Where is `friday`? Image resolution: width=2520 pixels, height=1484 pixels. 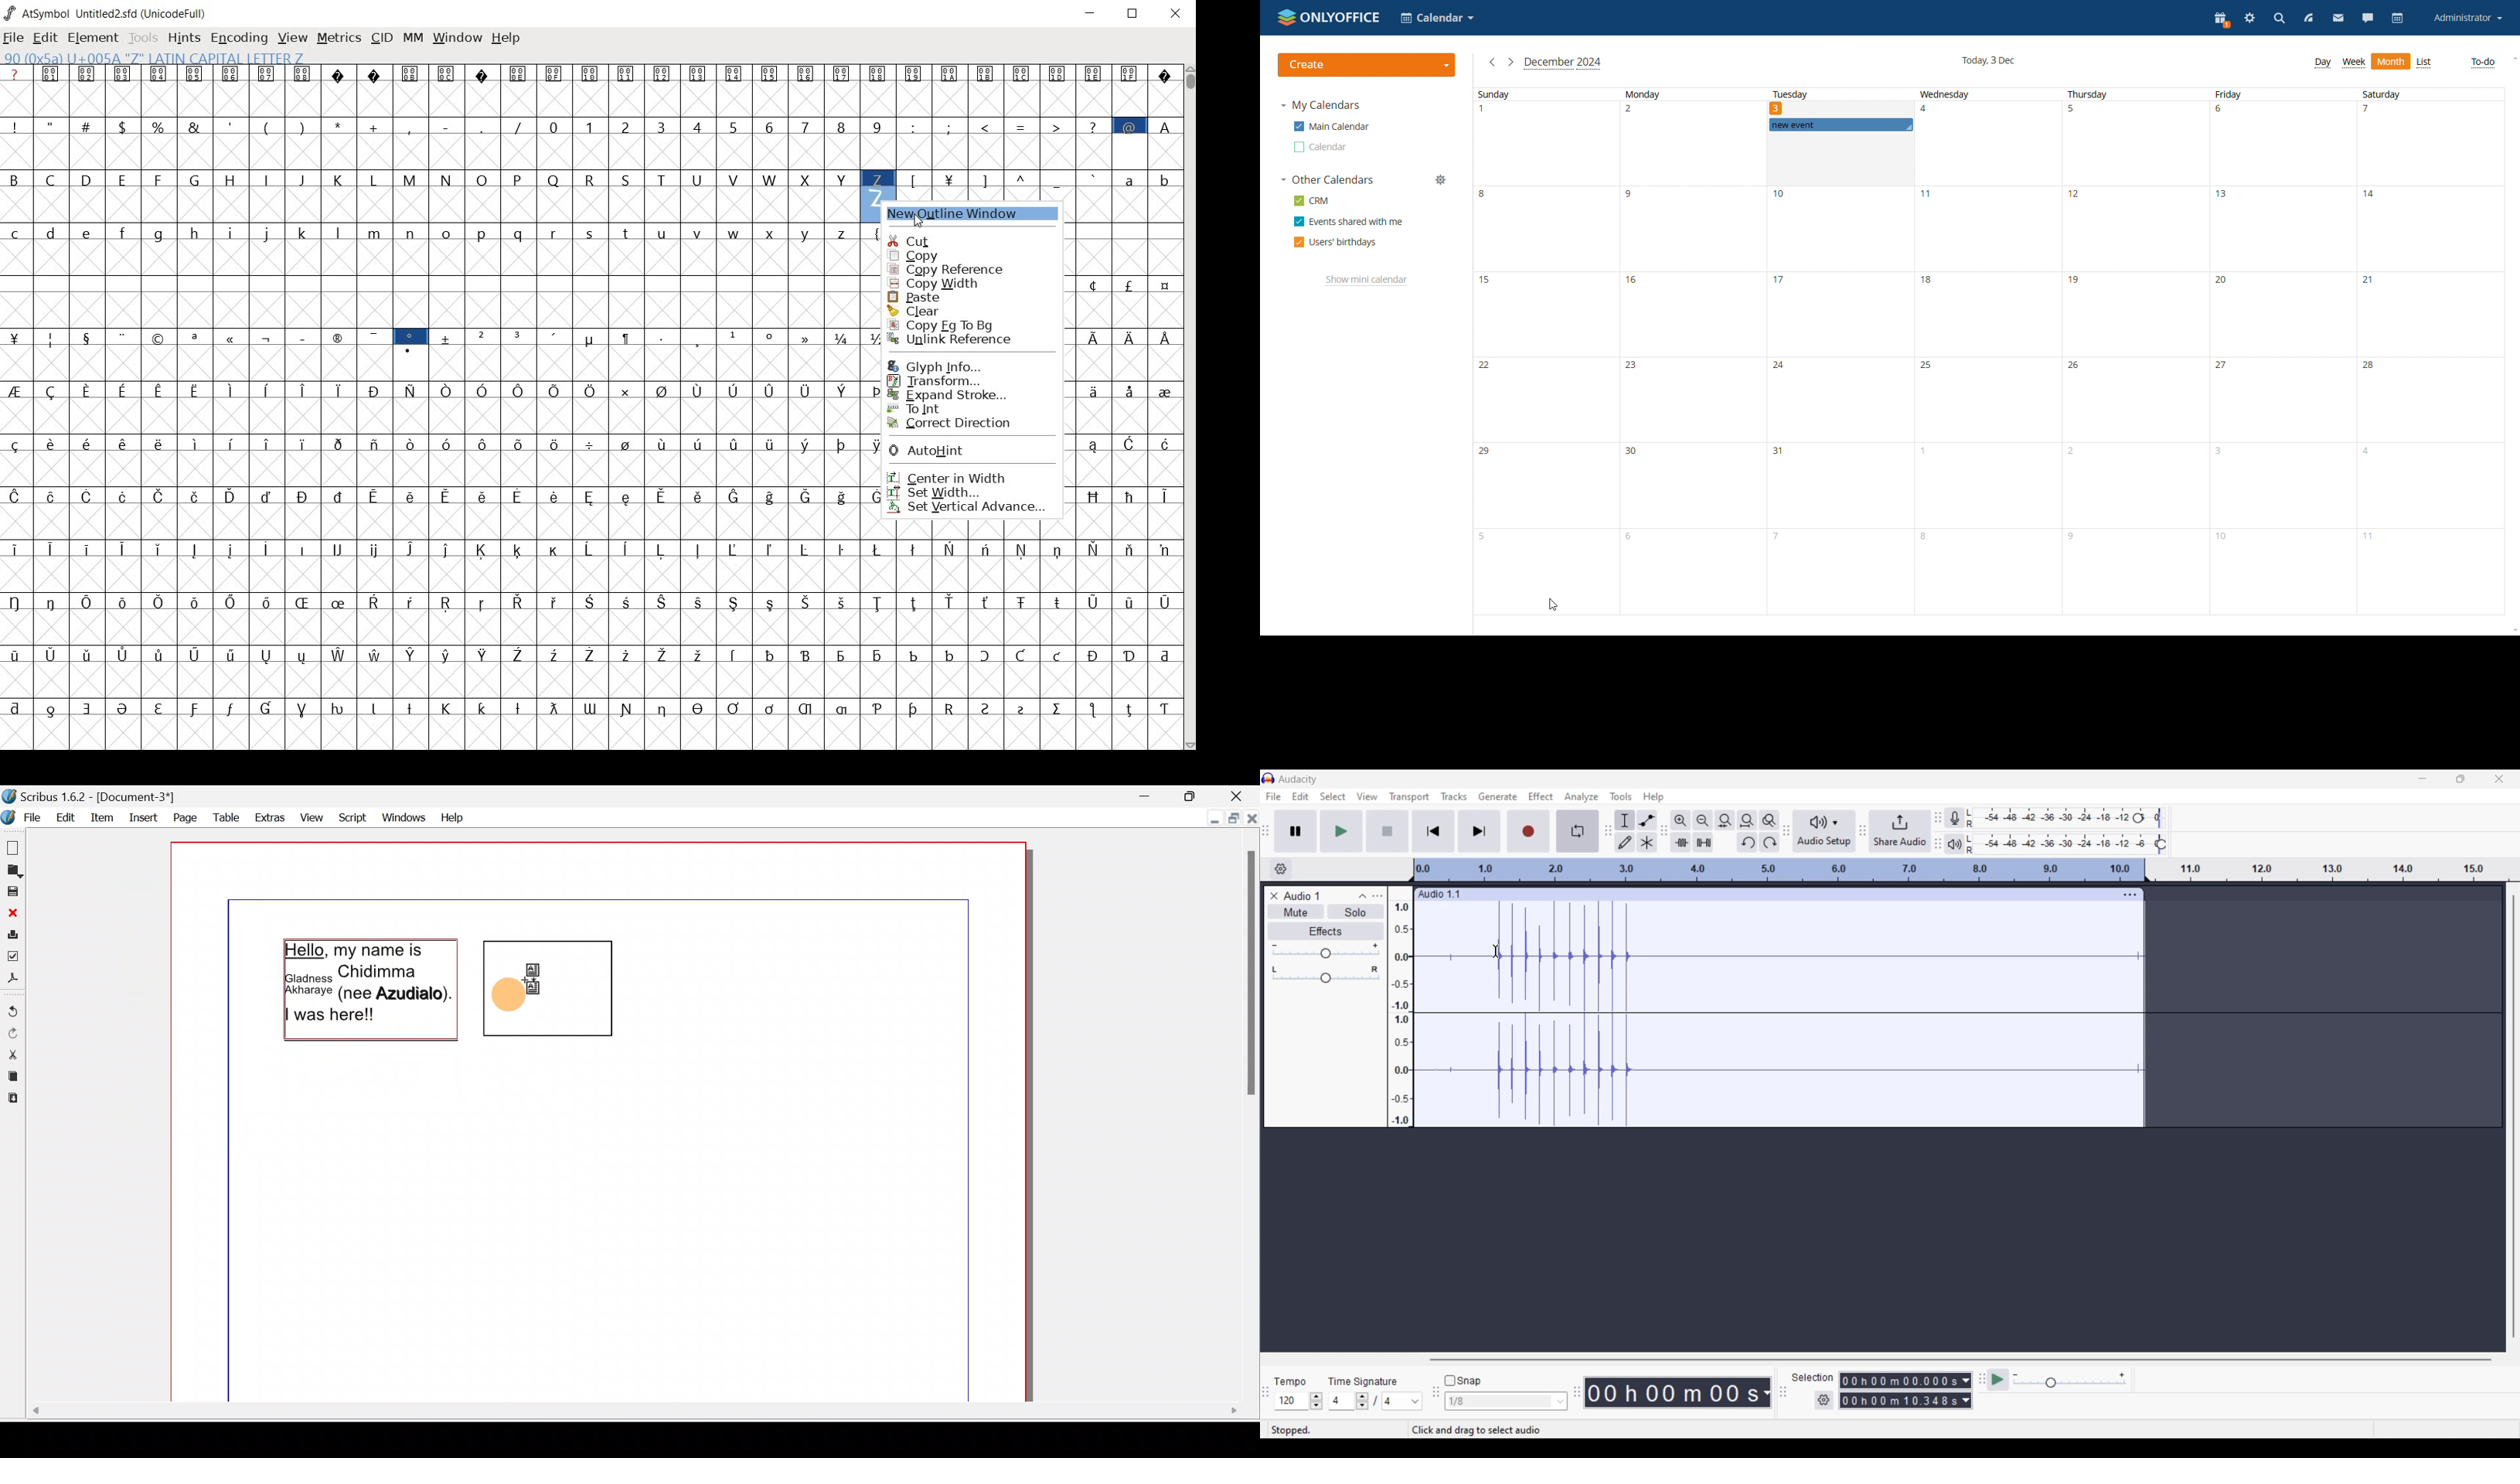
friday is located at coordinates (2278, 352).